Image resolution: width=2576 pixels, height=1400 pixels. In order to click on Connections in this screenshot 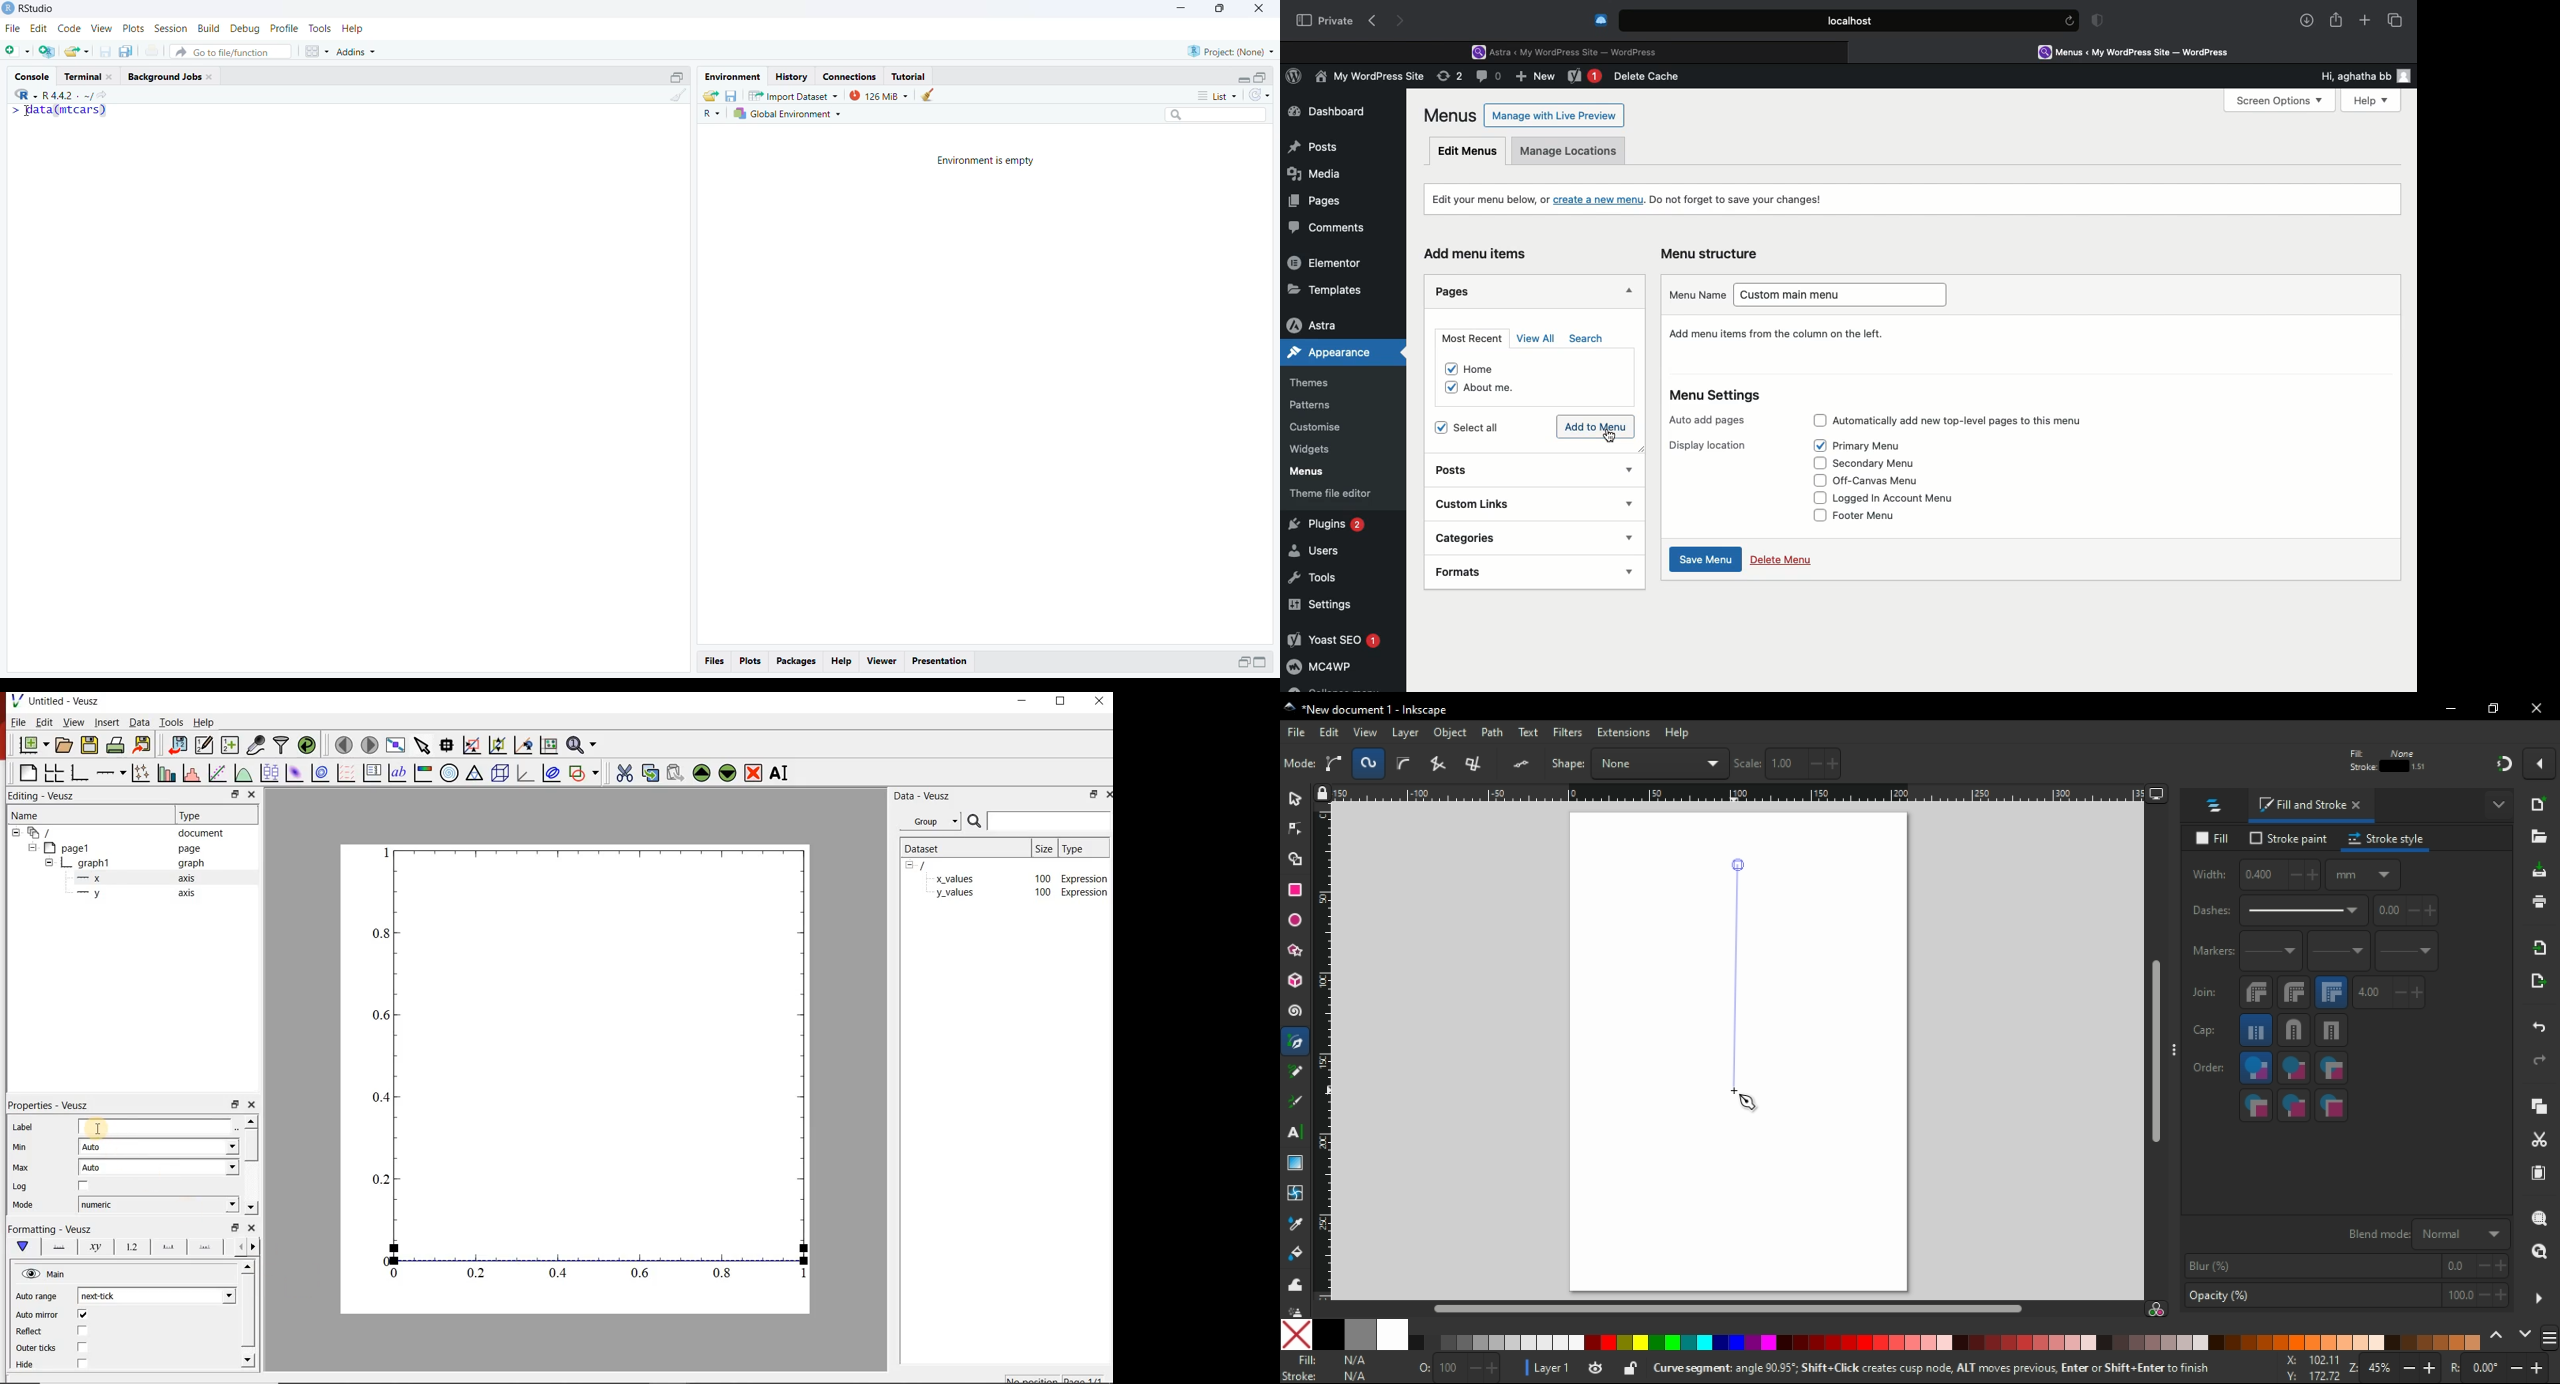, I will do `click(850, 75)`.